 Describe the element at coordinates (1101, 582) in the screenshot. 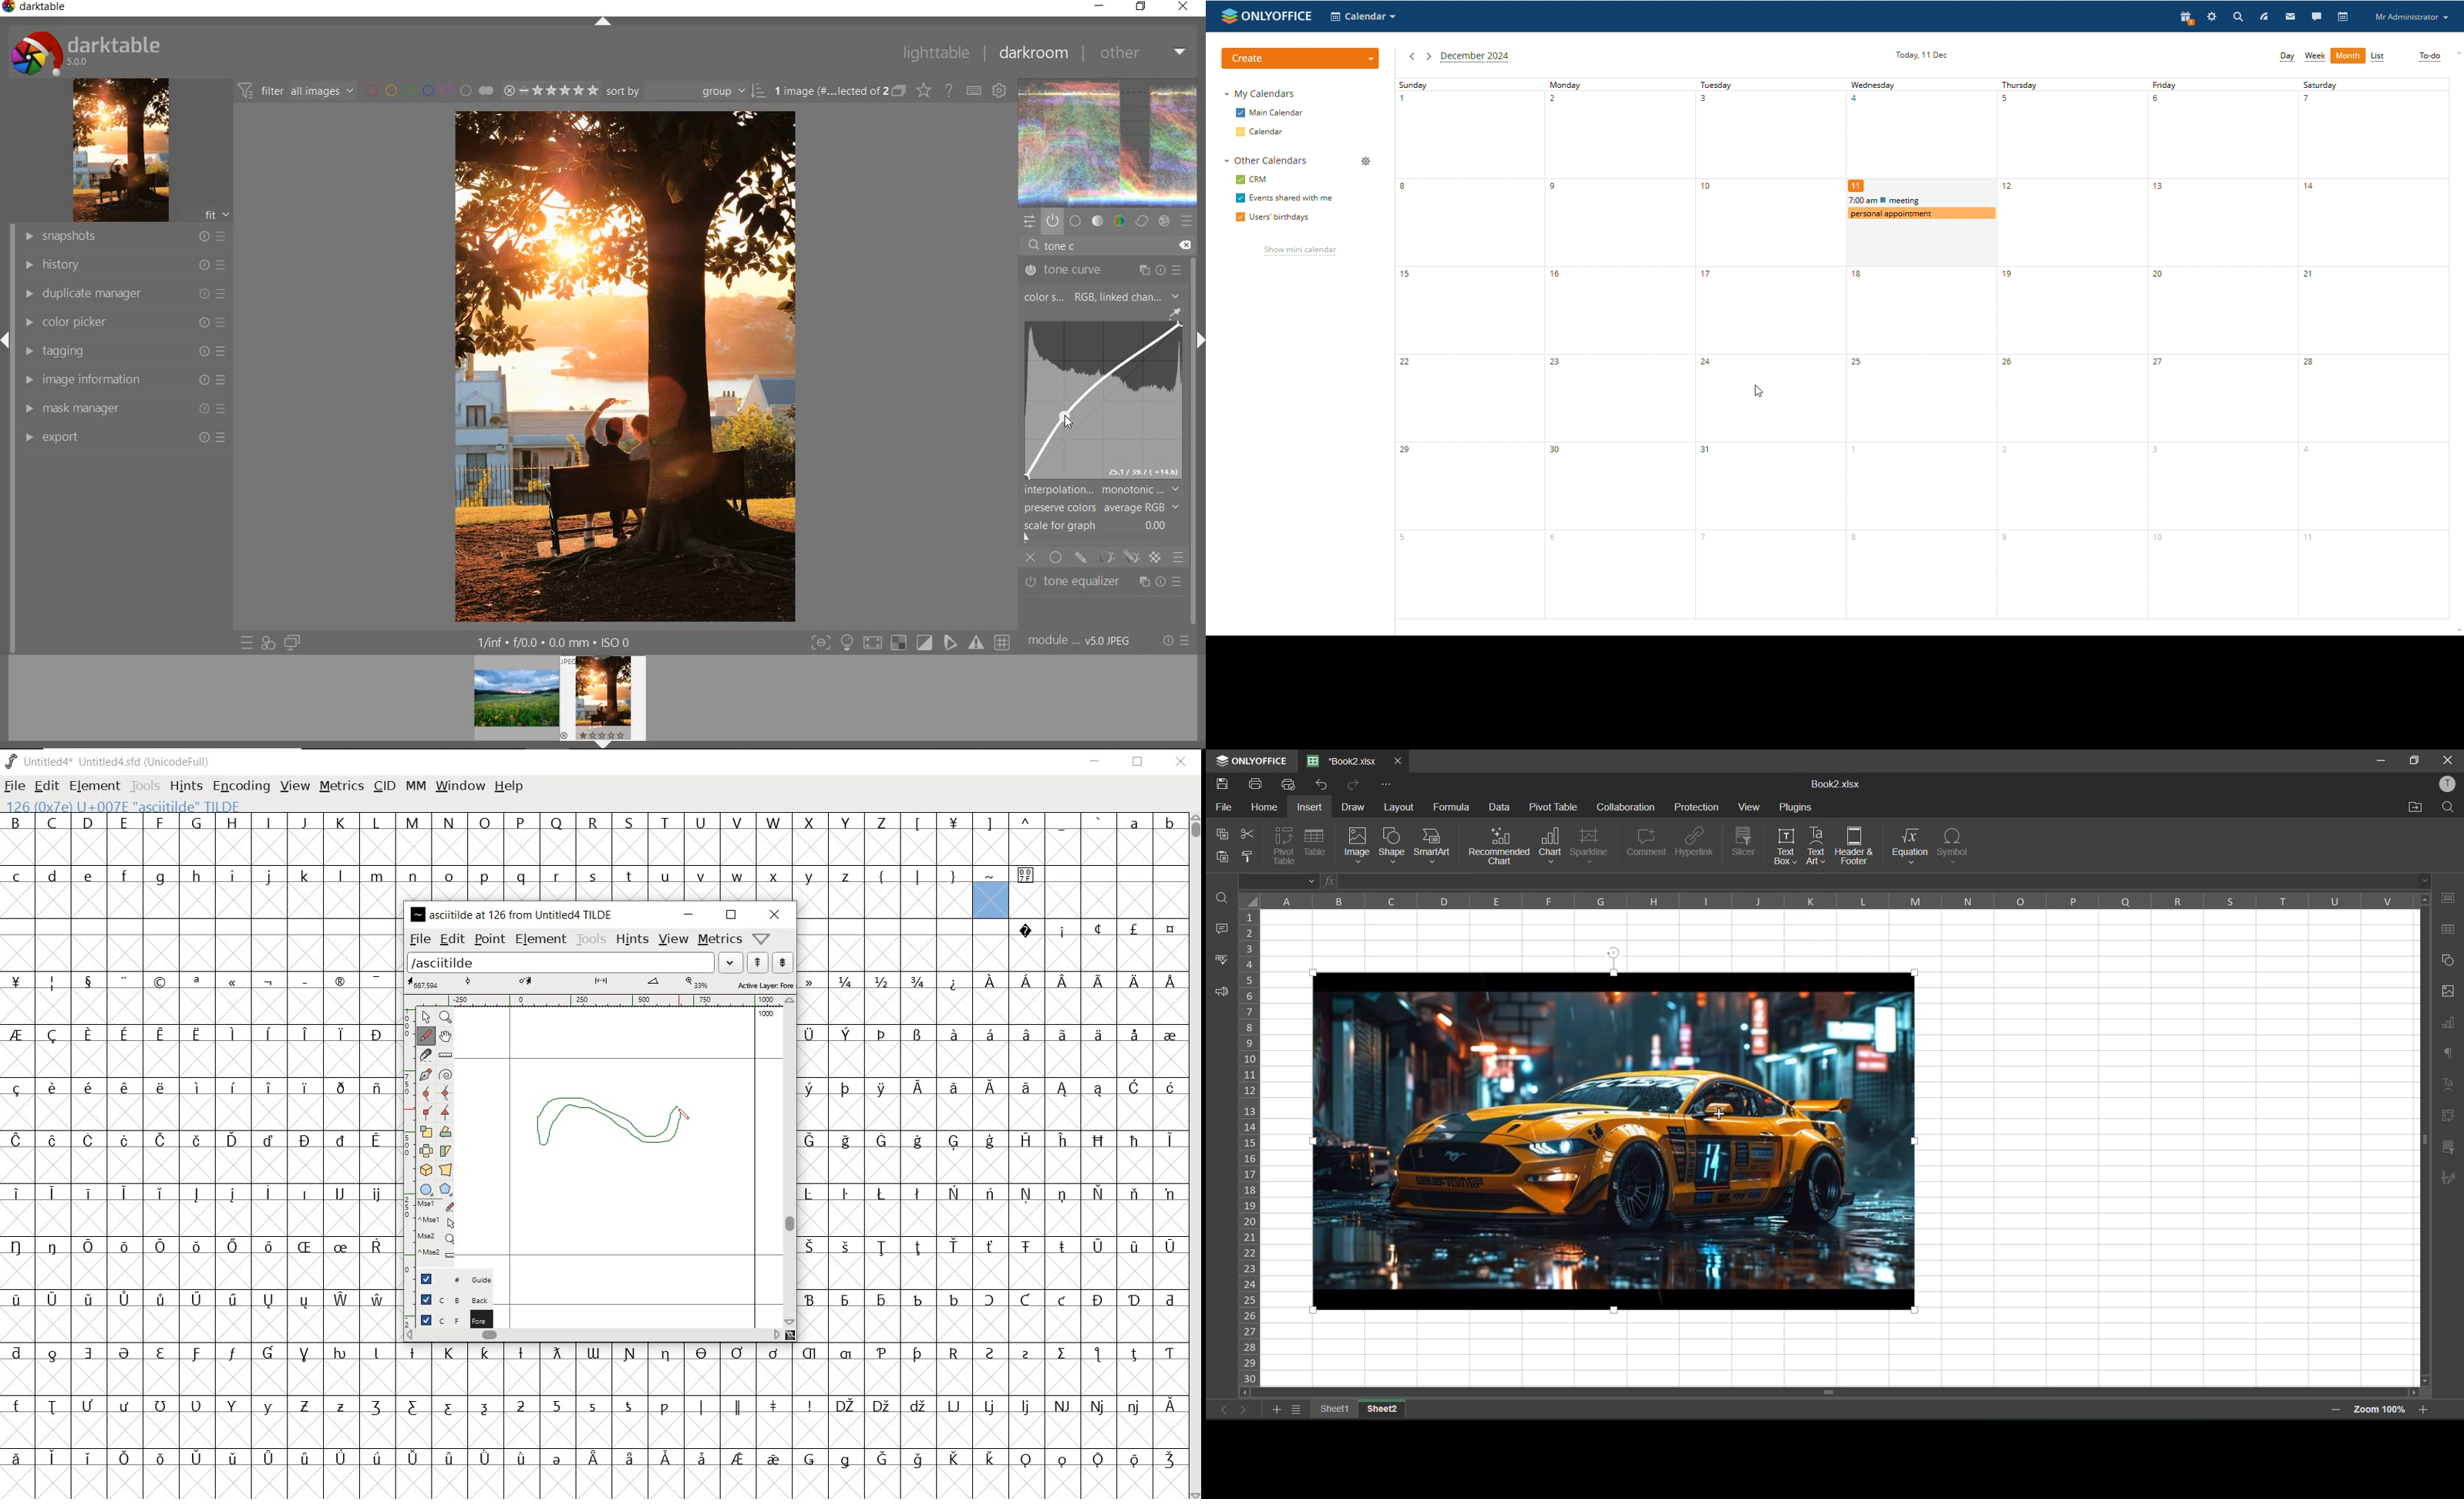

I see `tone equalizer` at that location.